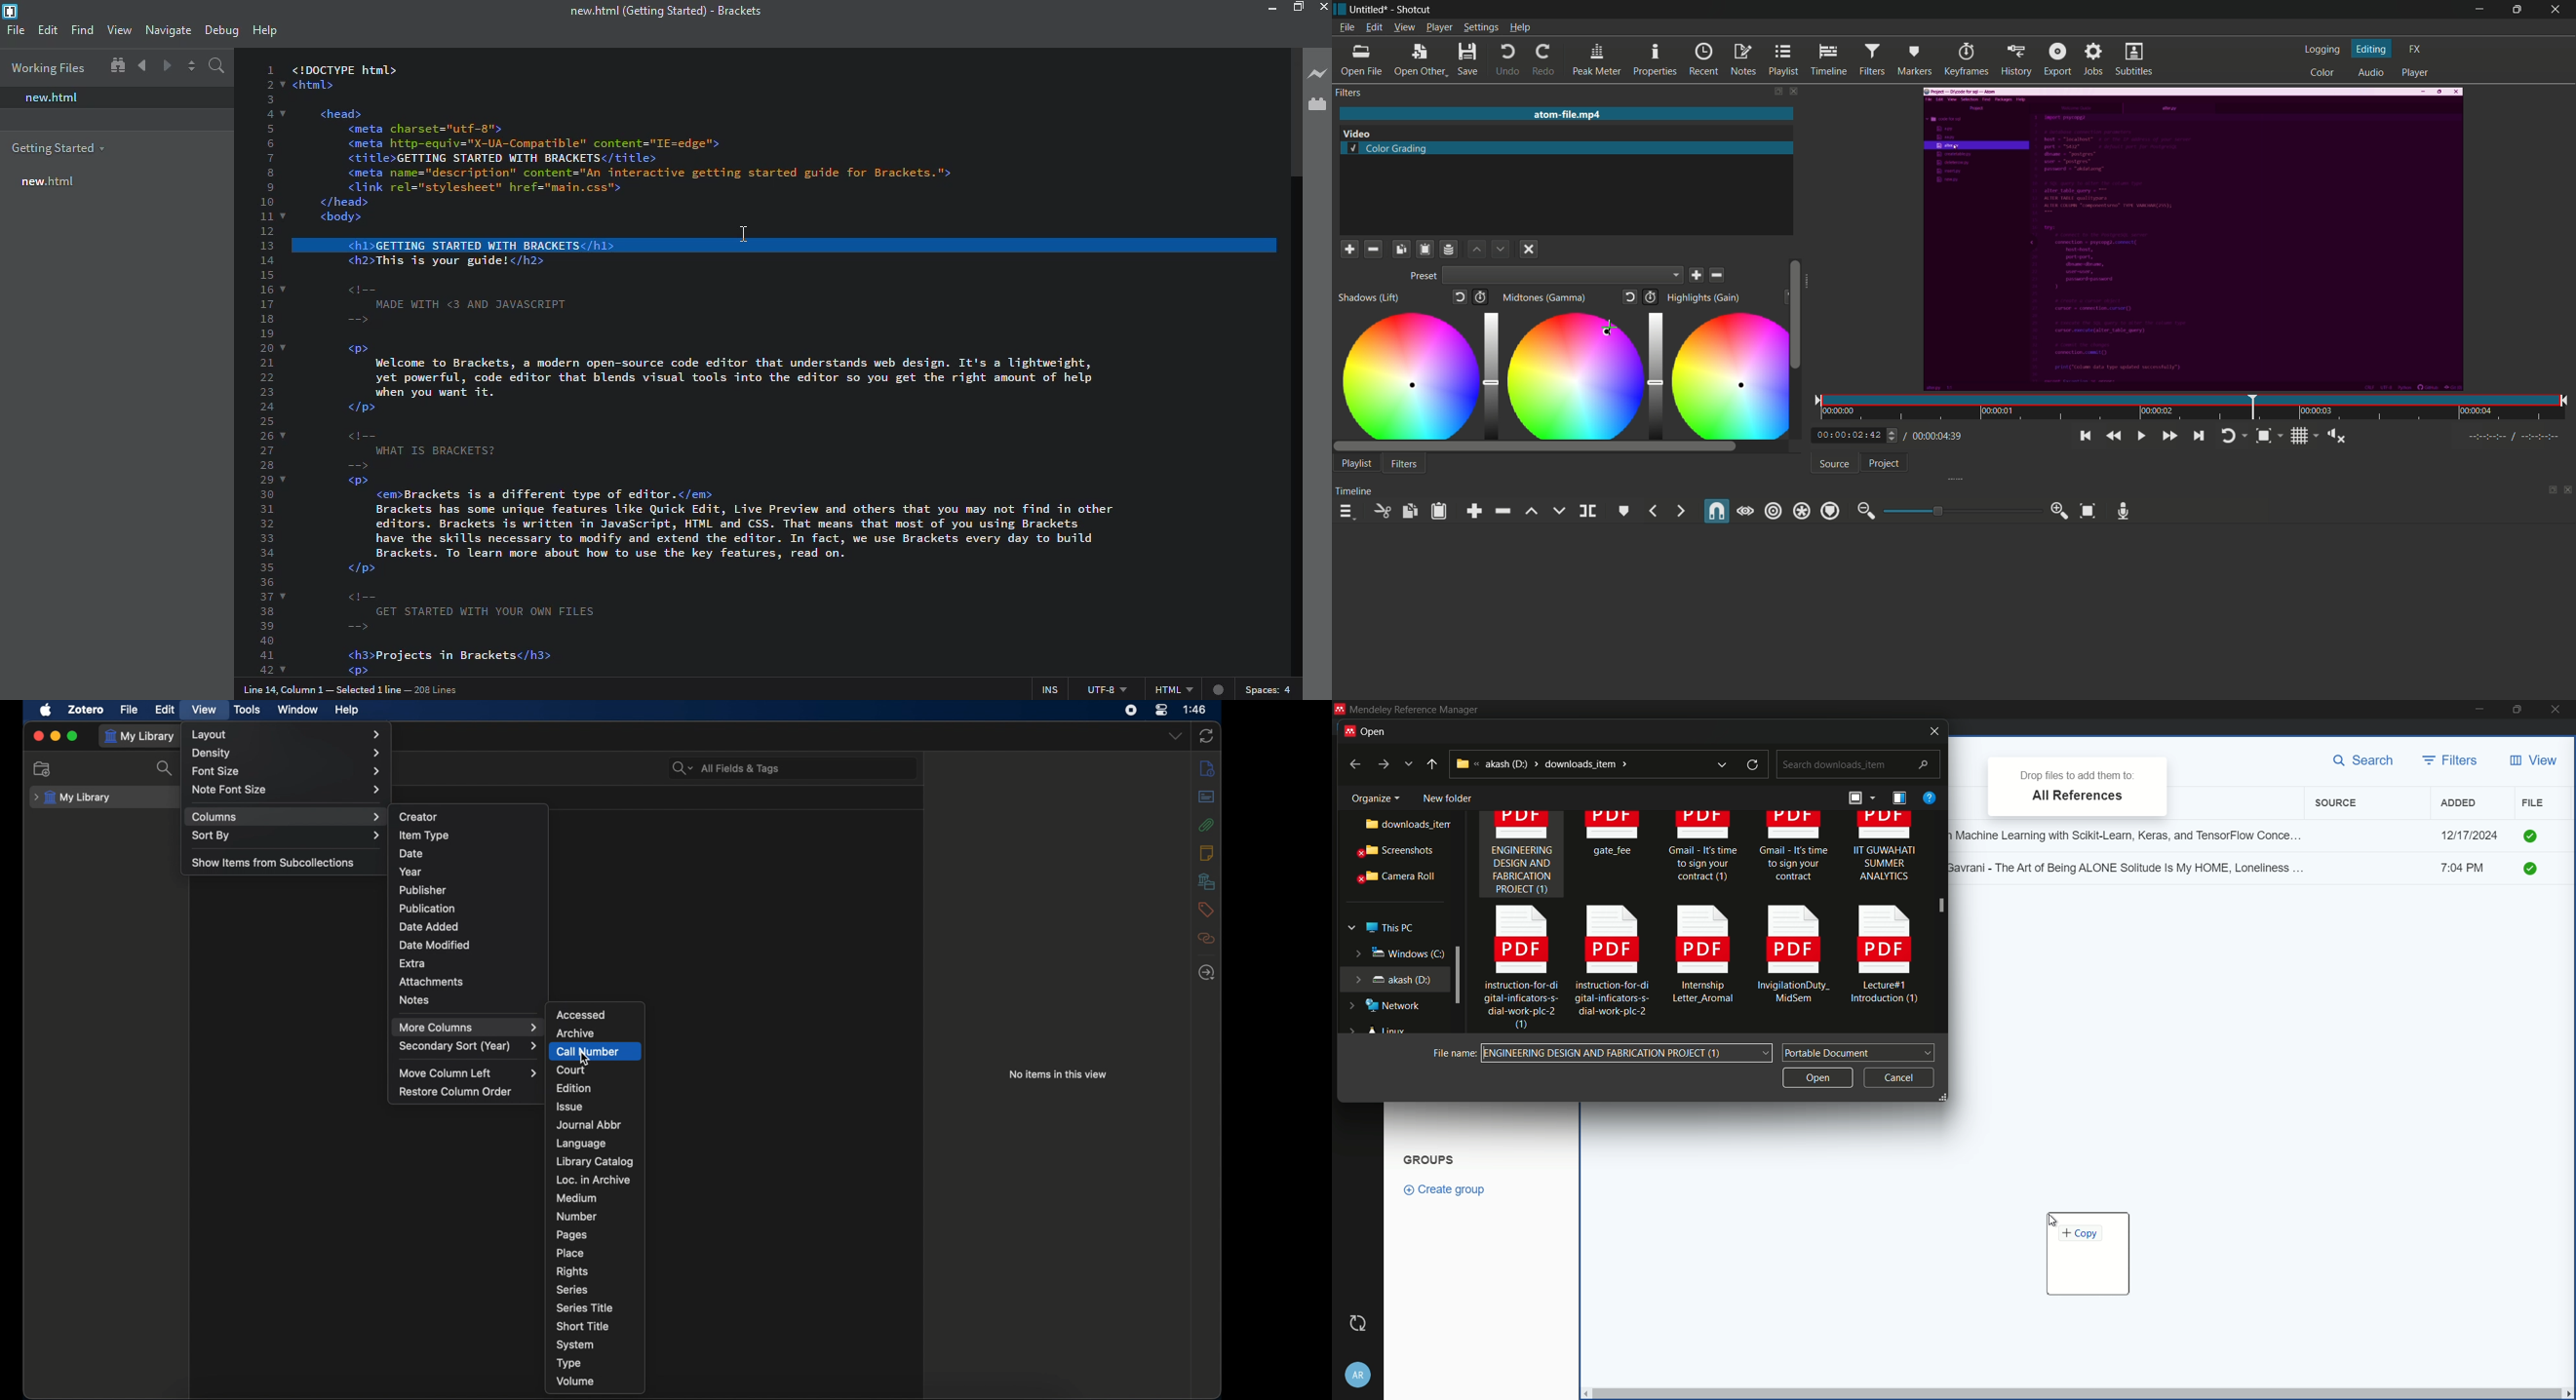  What do you see at coordinates (1522, 856) in the screenshot?
I see `ENGINEERING
DESIGN AND

FABRICATION
PROJECT (1)` at bounding box center [1522, 856].